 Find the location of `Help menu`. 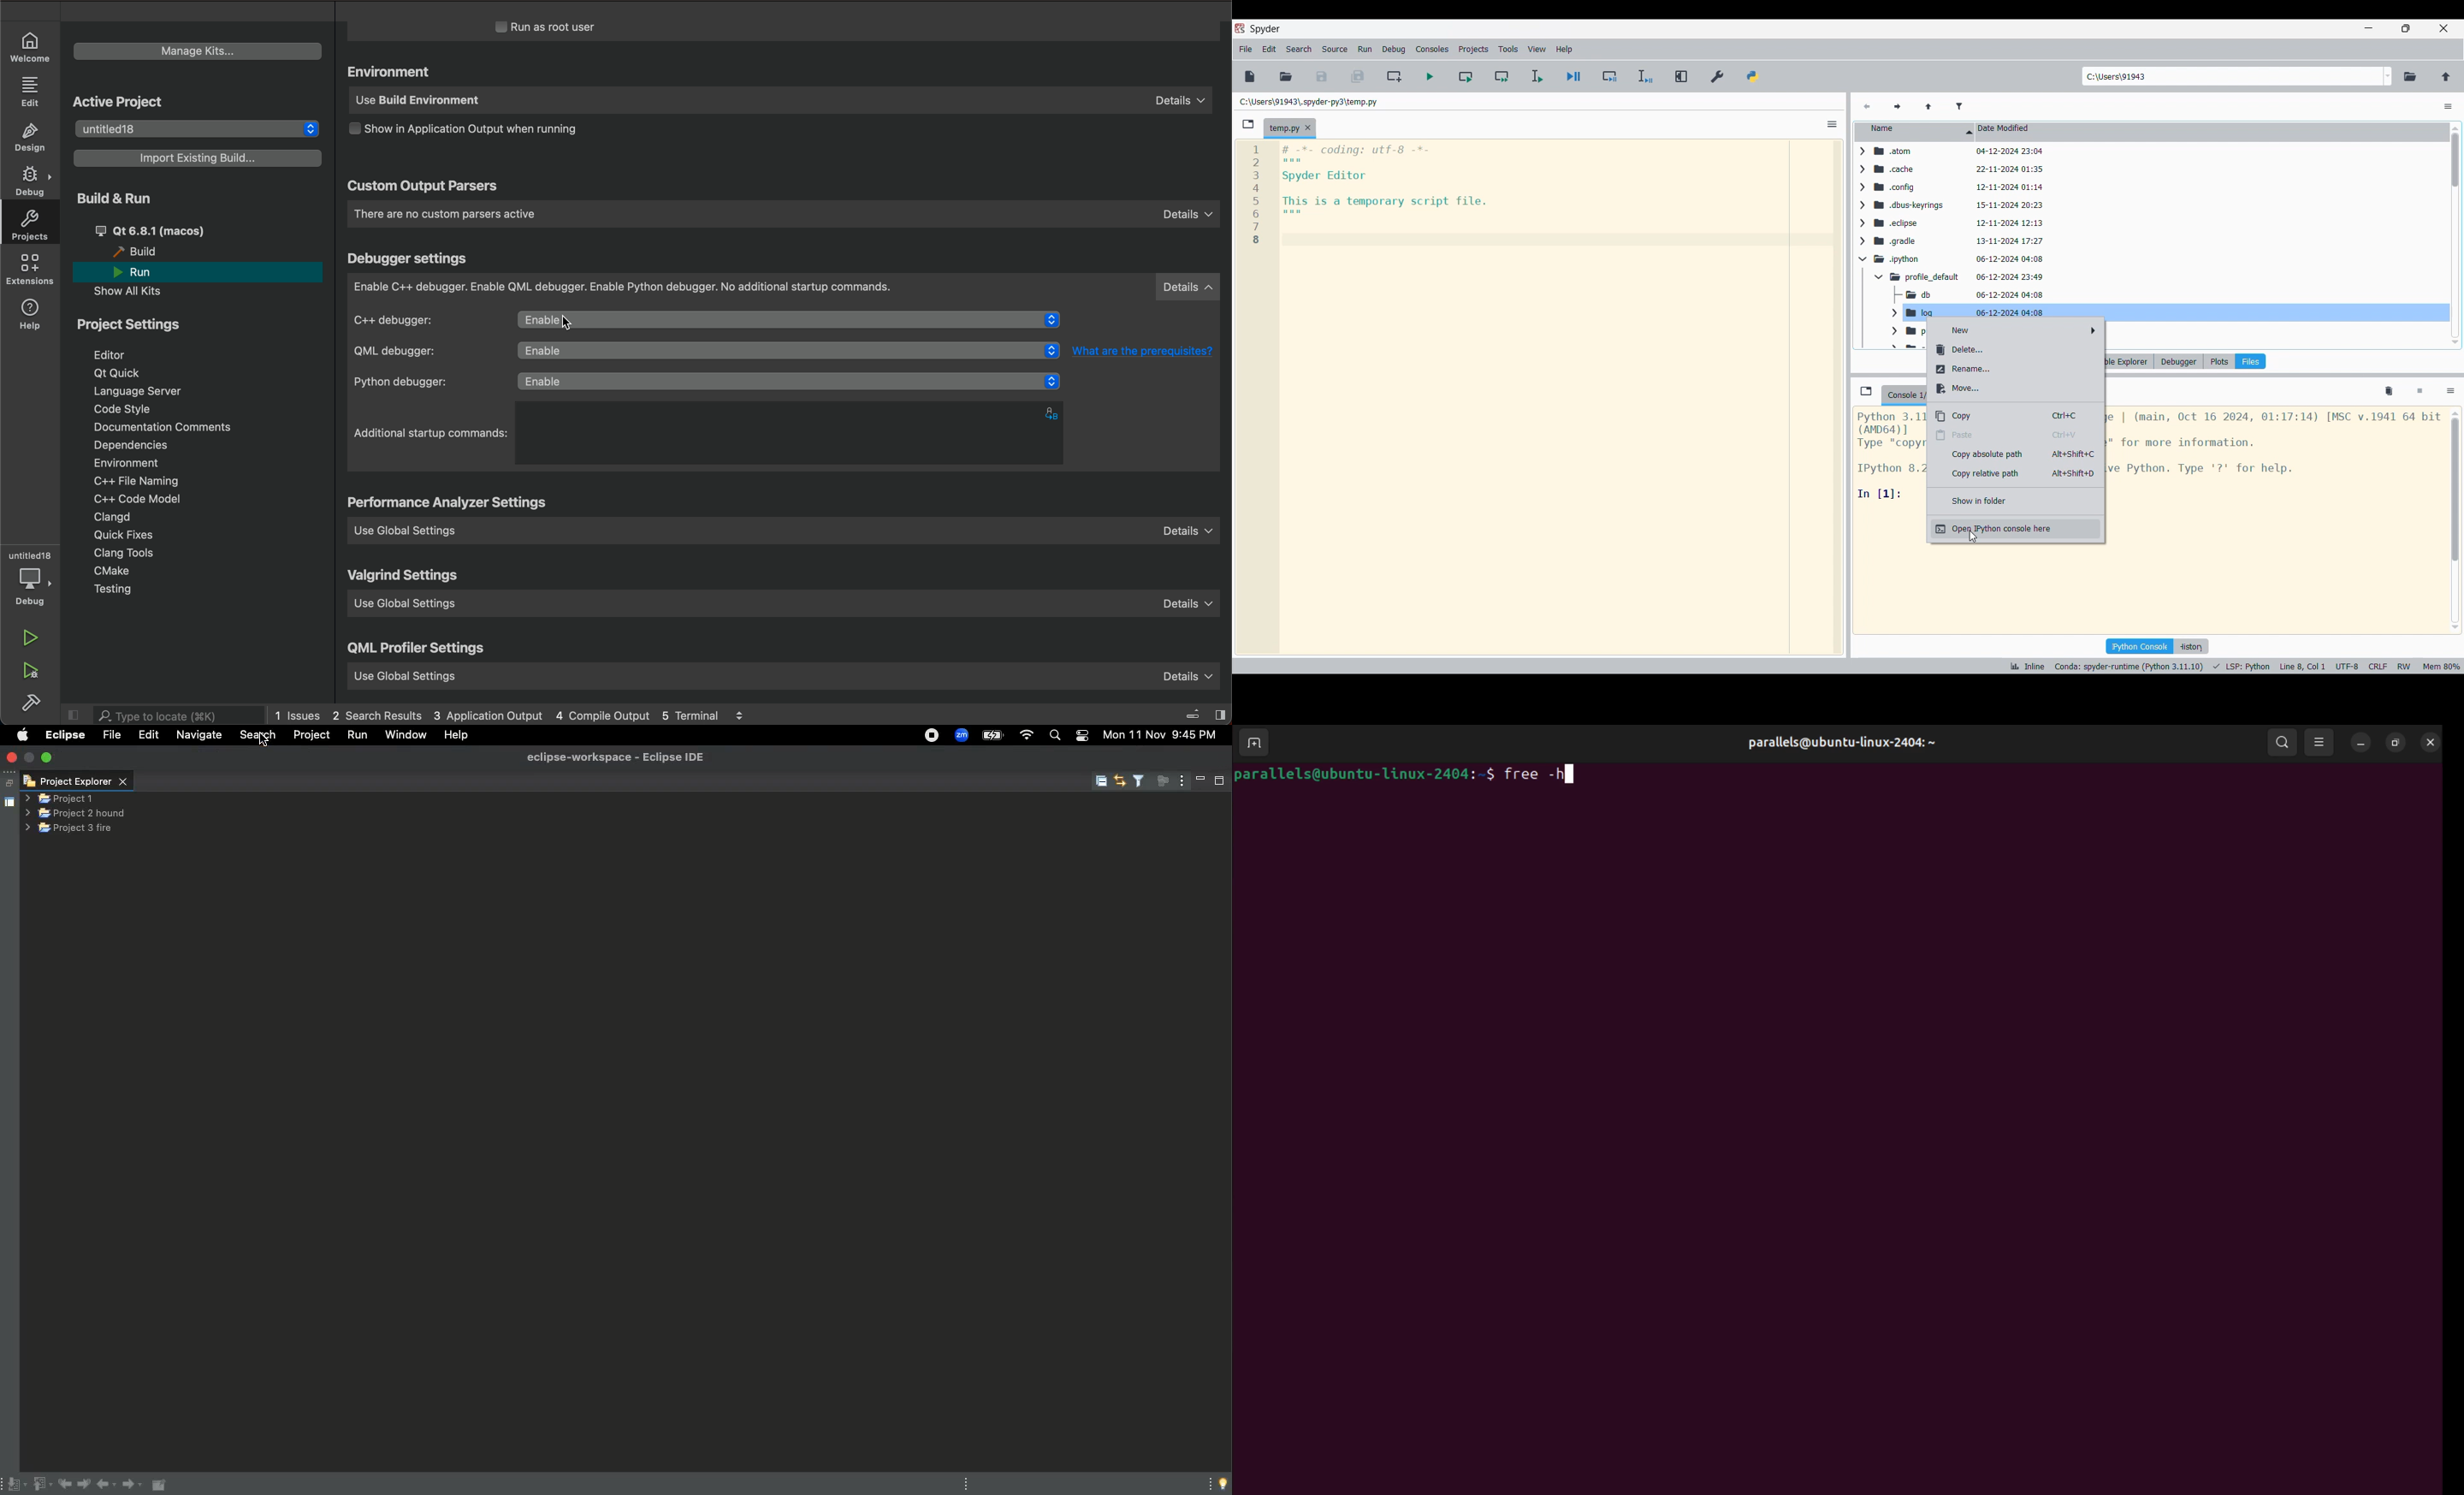

Help menu is located at coordinates (1564, 49).